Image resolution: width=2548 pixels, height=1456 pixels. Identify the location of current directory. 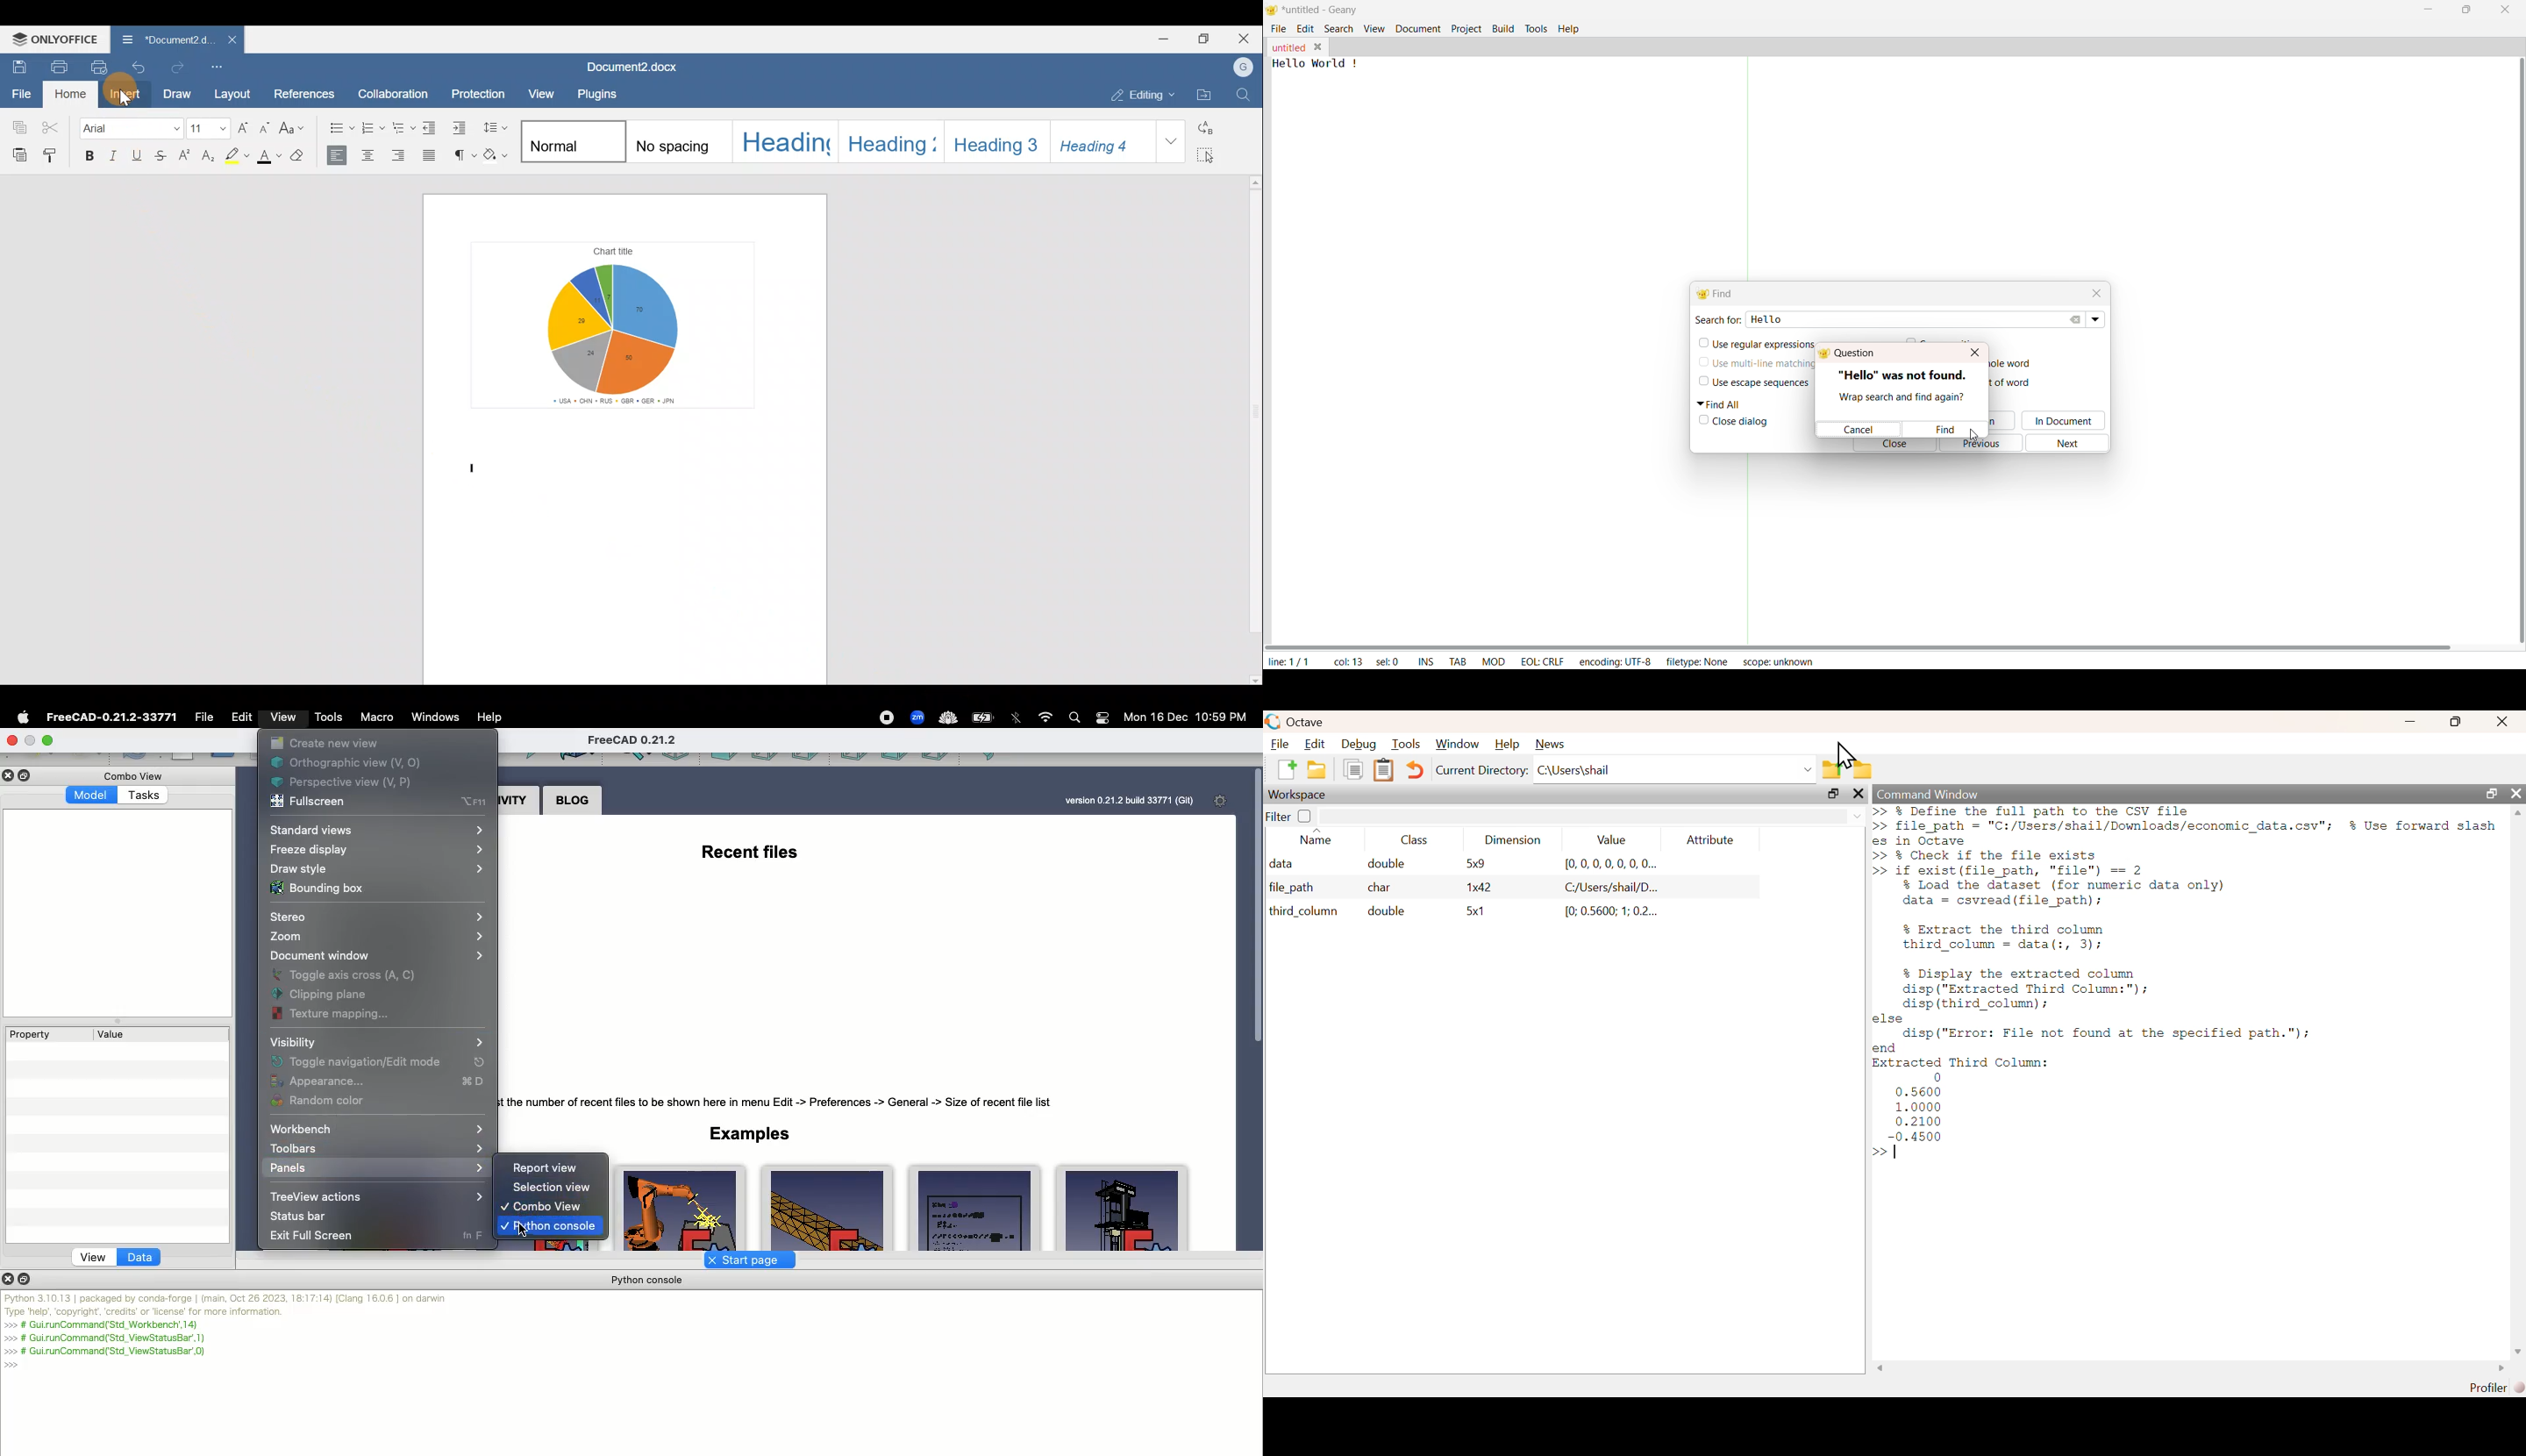
(1481, 770).